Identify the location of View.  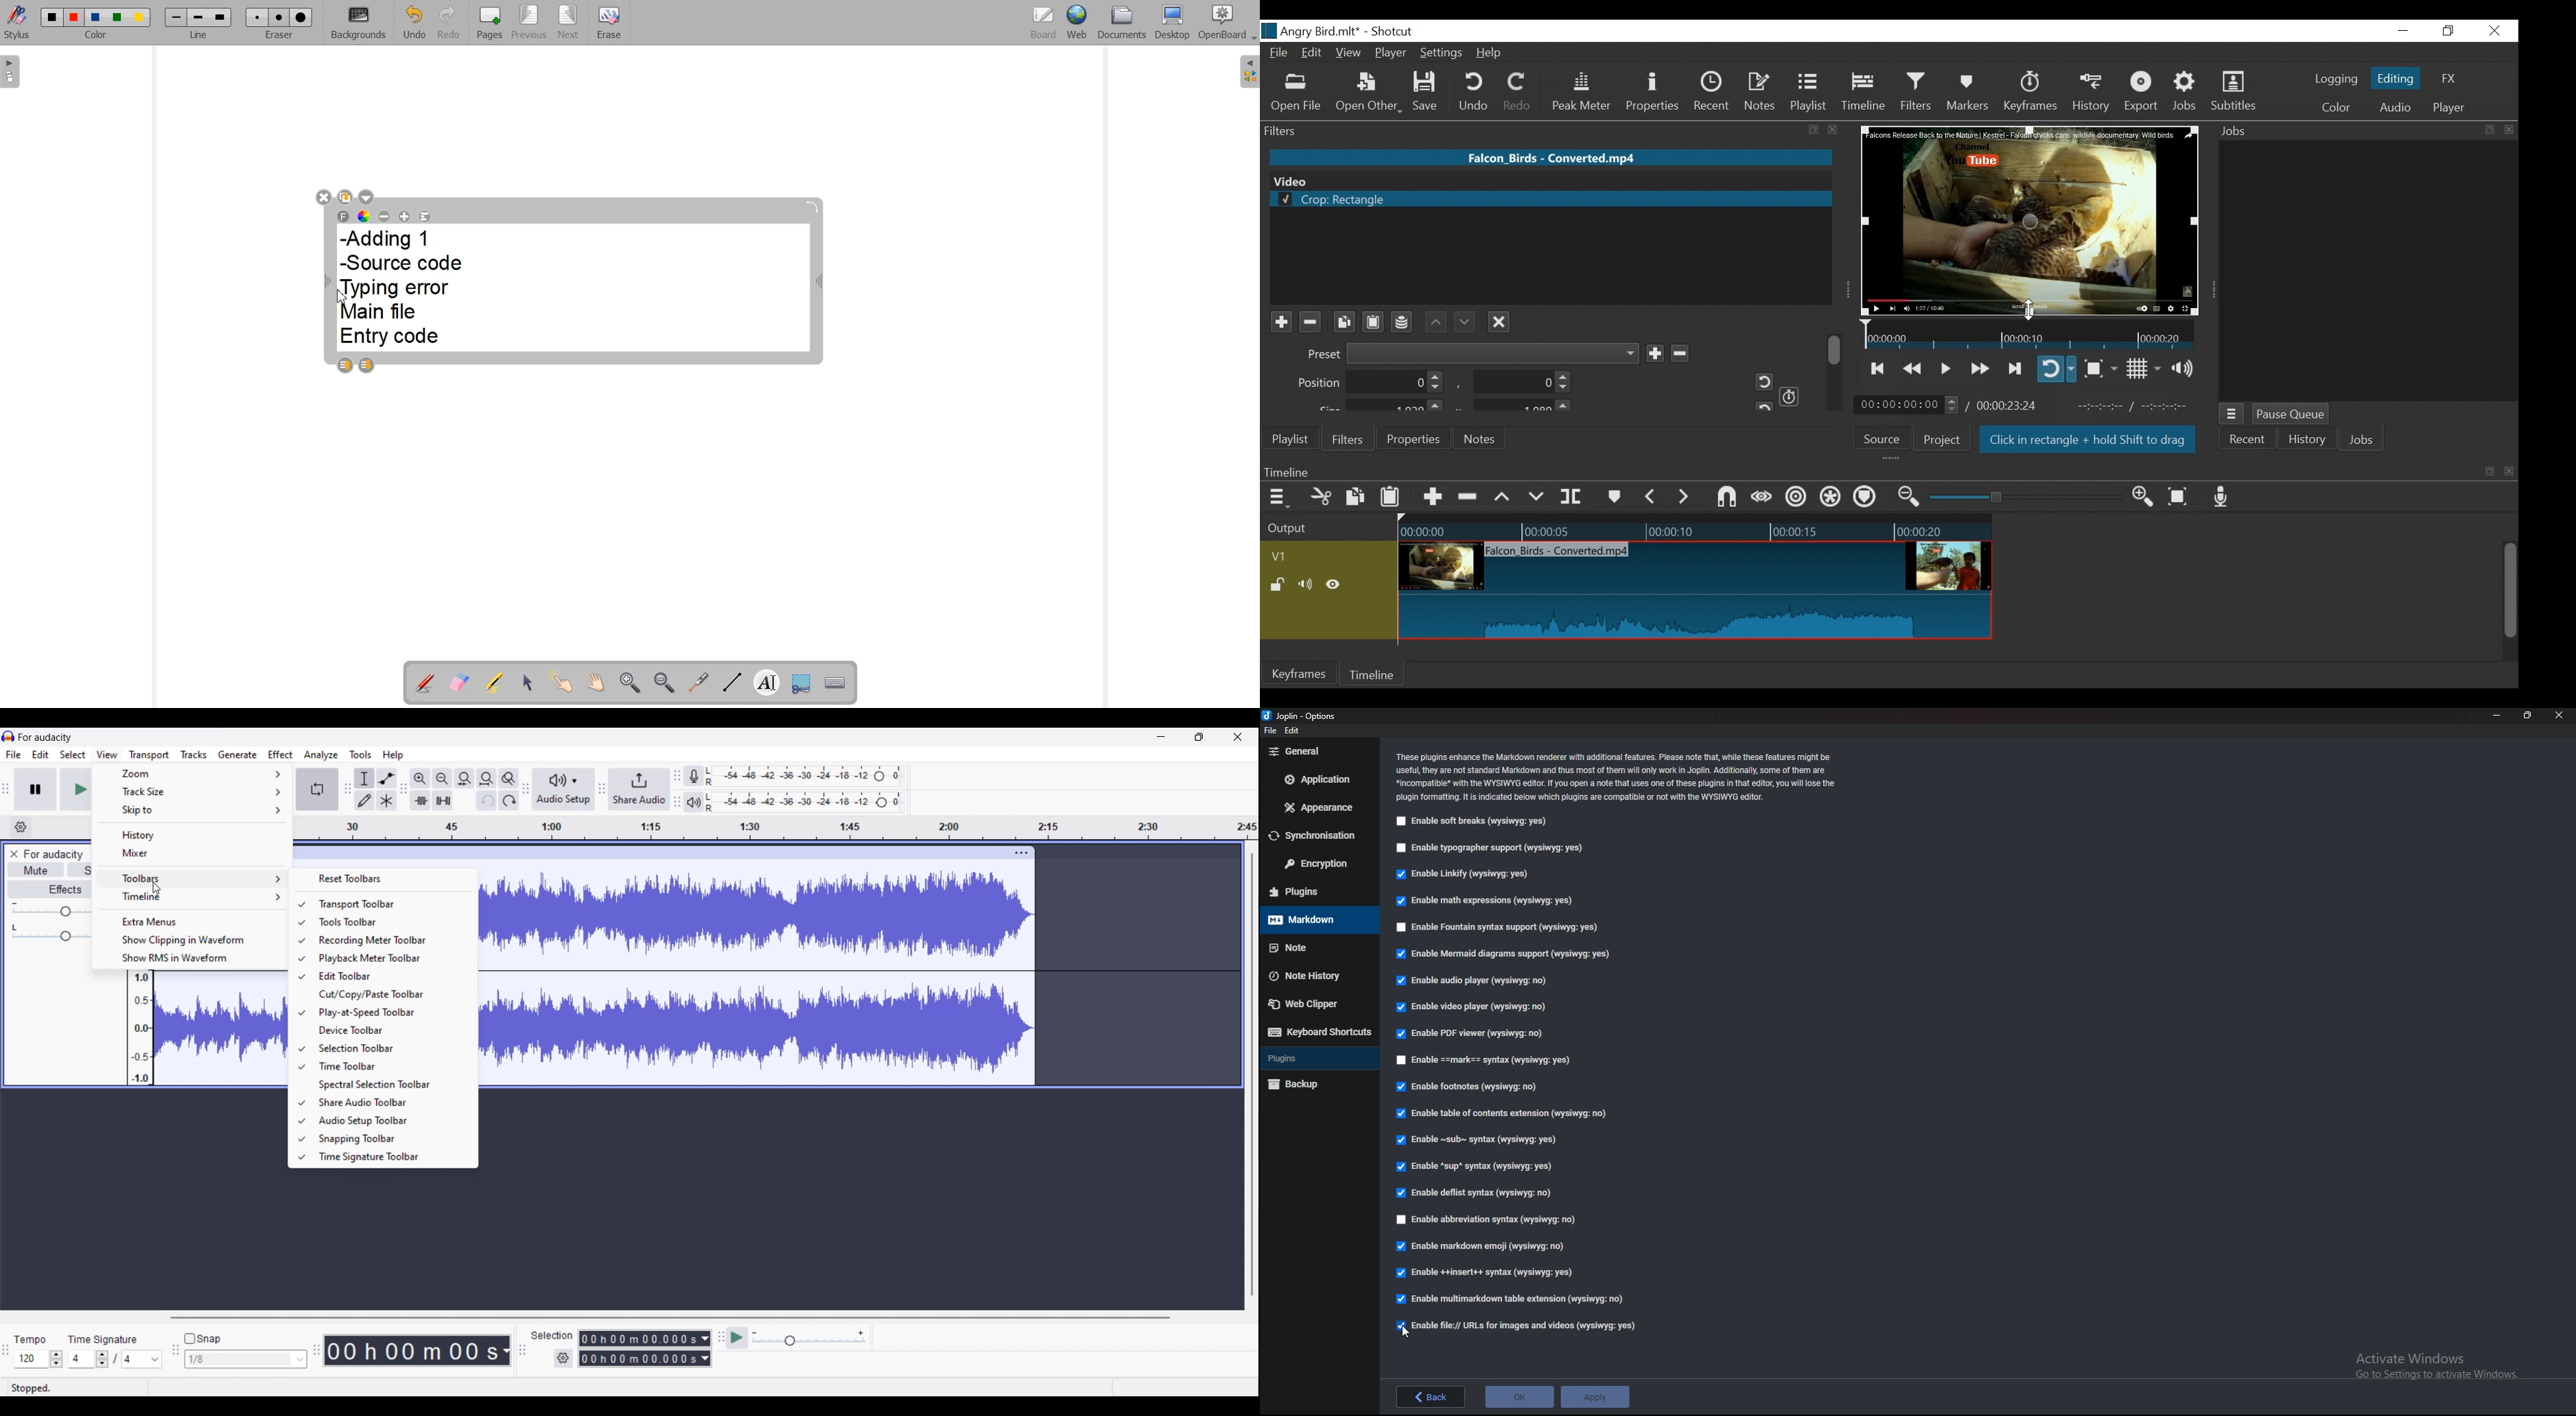
(108, 755).